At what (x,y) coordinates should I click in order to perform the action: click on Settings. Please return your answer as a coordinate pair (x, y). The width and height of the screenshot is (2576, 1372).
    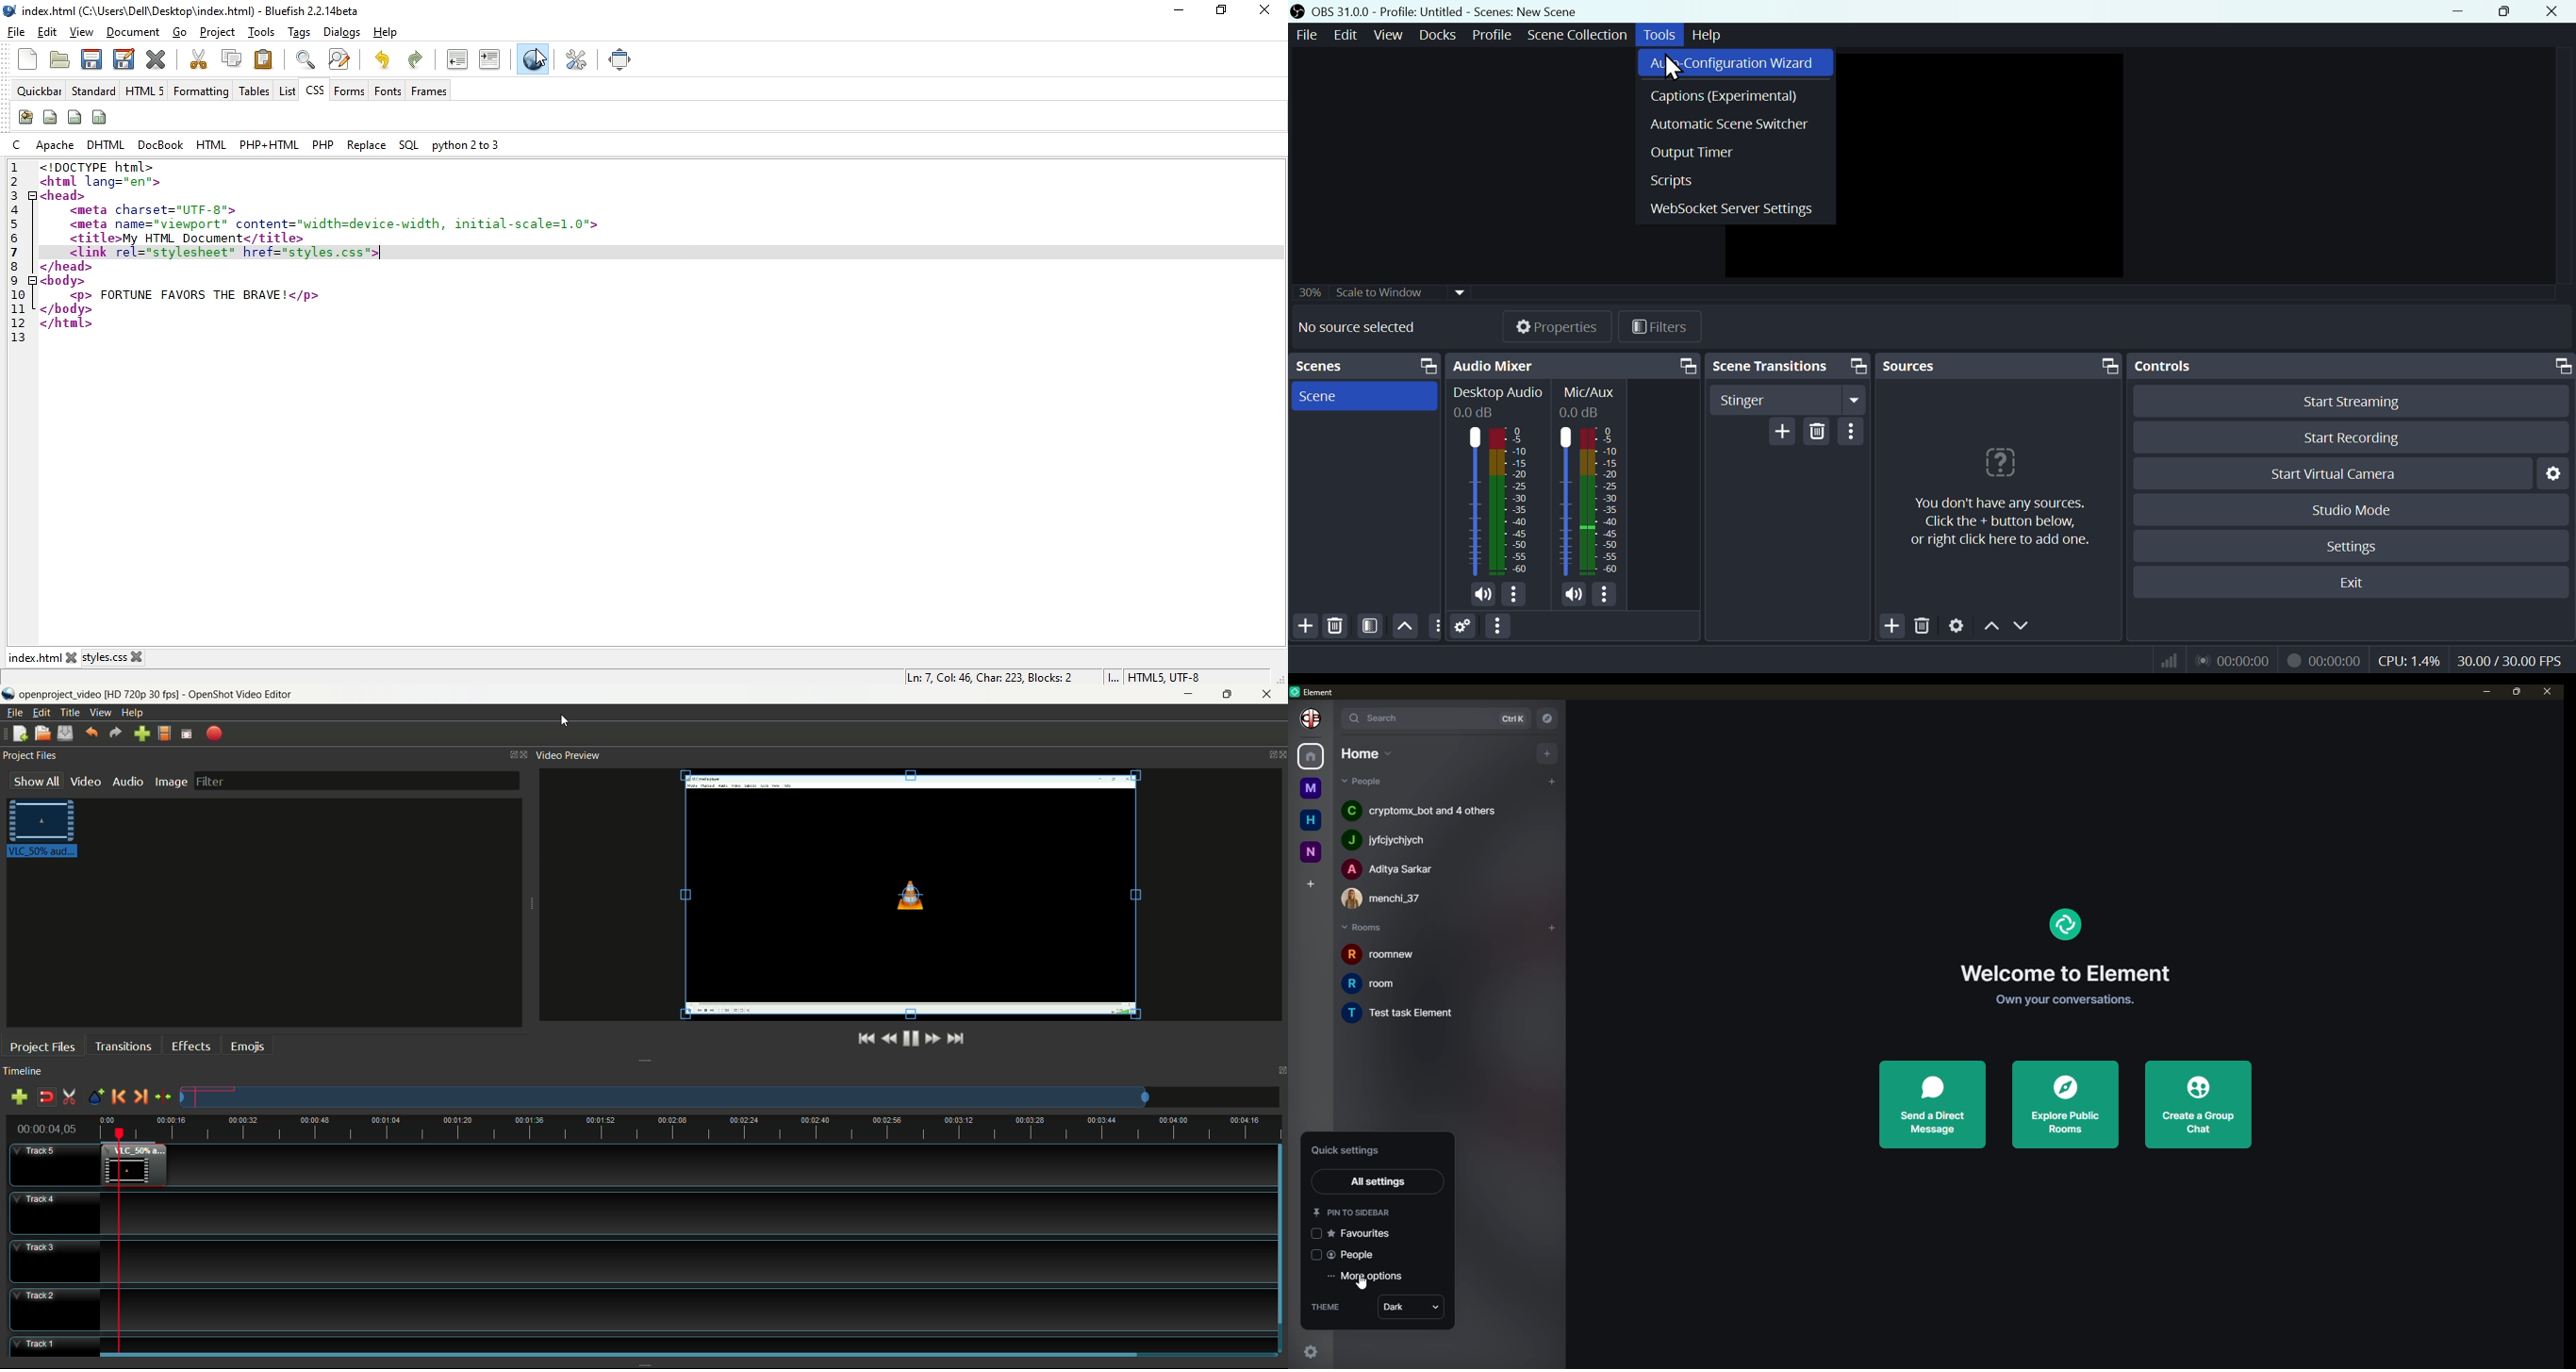
    Looking at the image, I should click on (1957, 624).